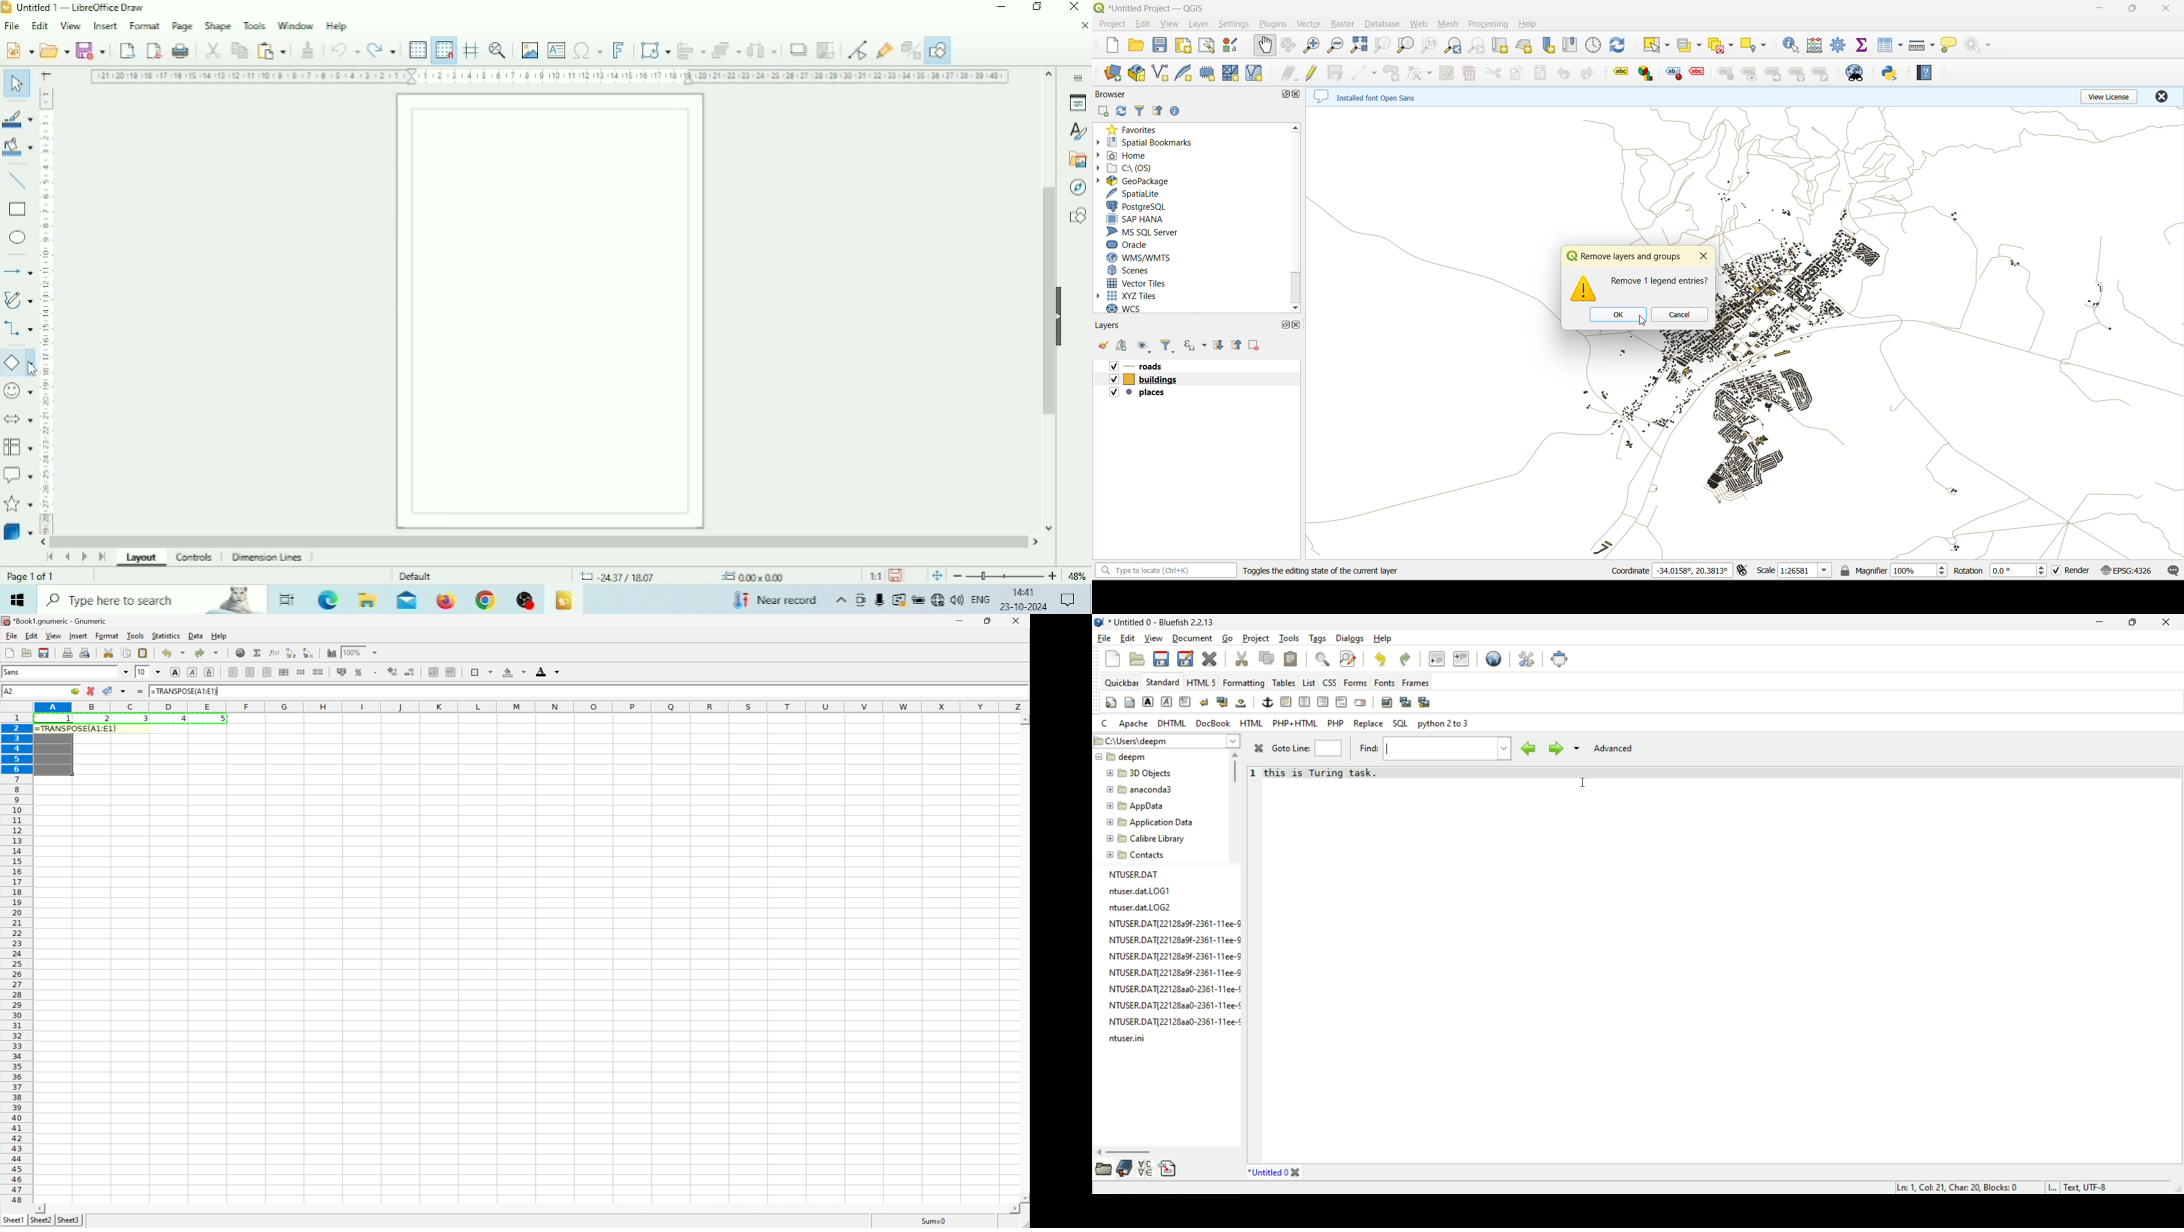 The width and height of the screenshot is (2184, 1232). What do you see at coordinates (41, 1222) in the screenshot?
I see `sheet2` at bounding box center [41, 1222].